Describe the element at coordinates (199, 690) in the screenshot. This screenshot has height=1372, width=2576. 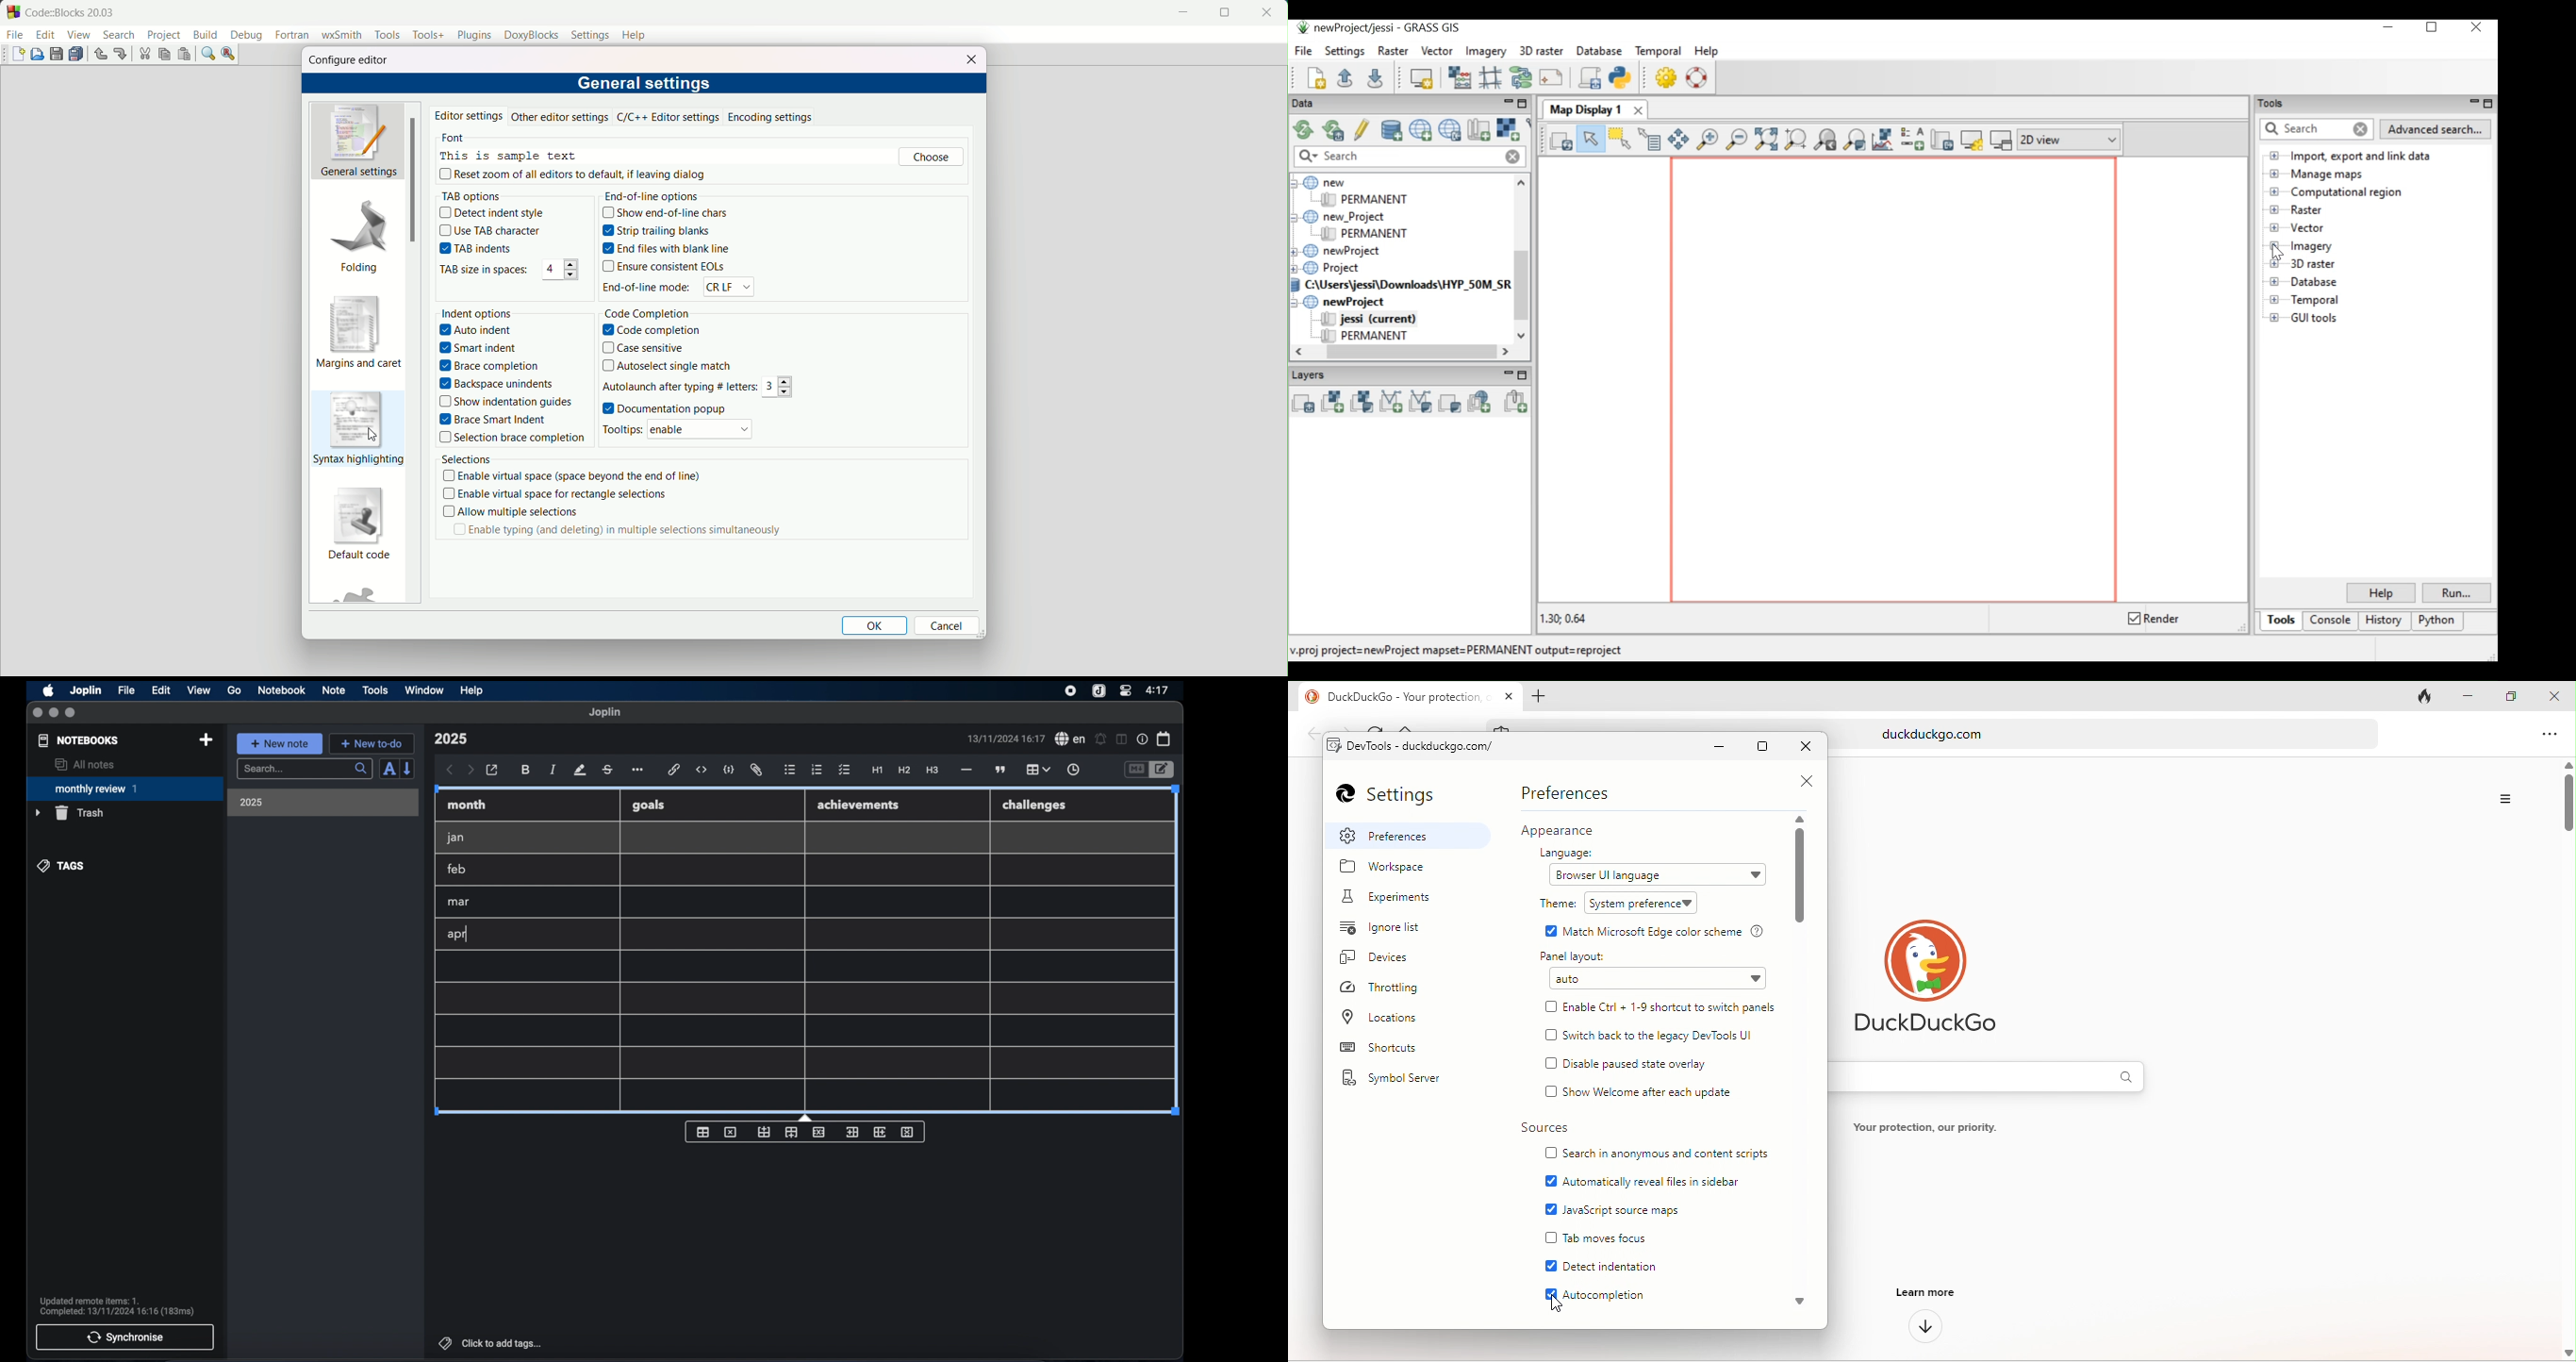
I see `view` at that location.